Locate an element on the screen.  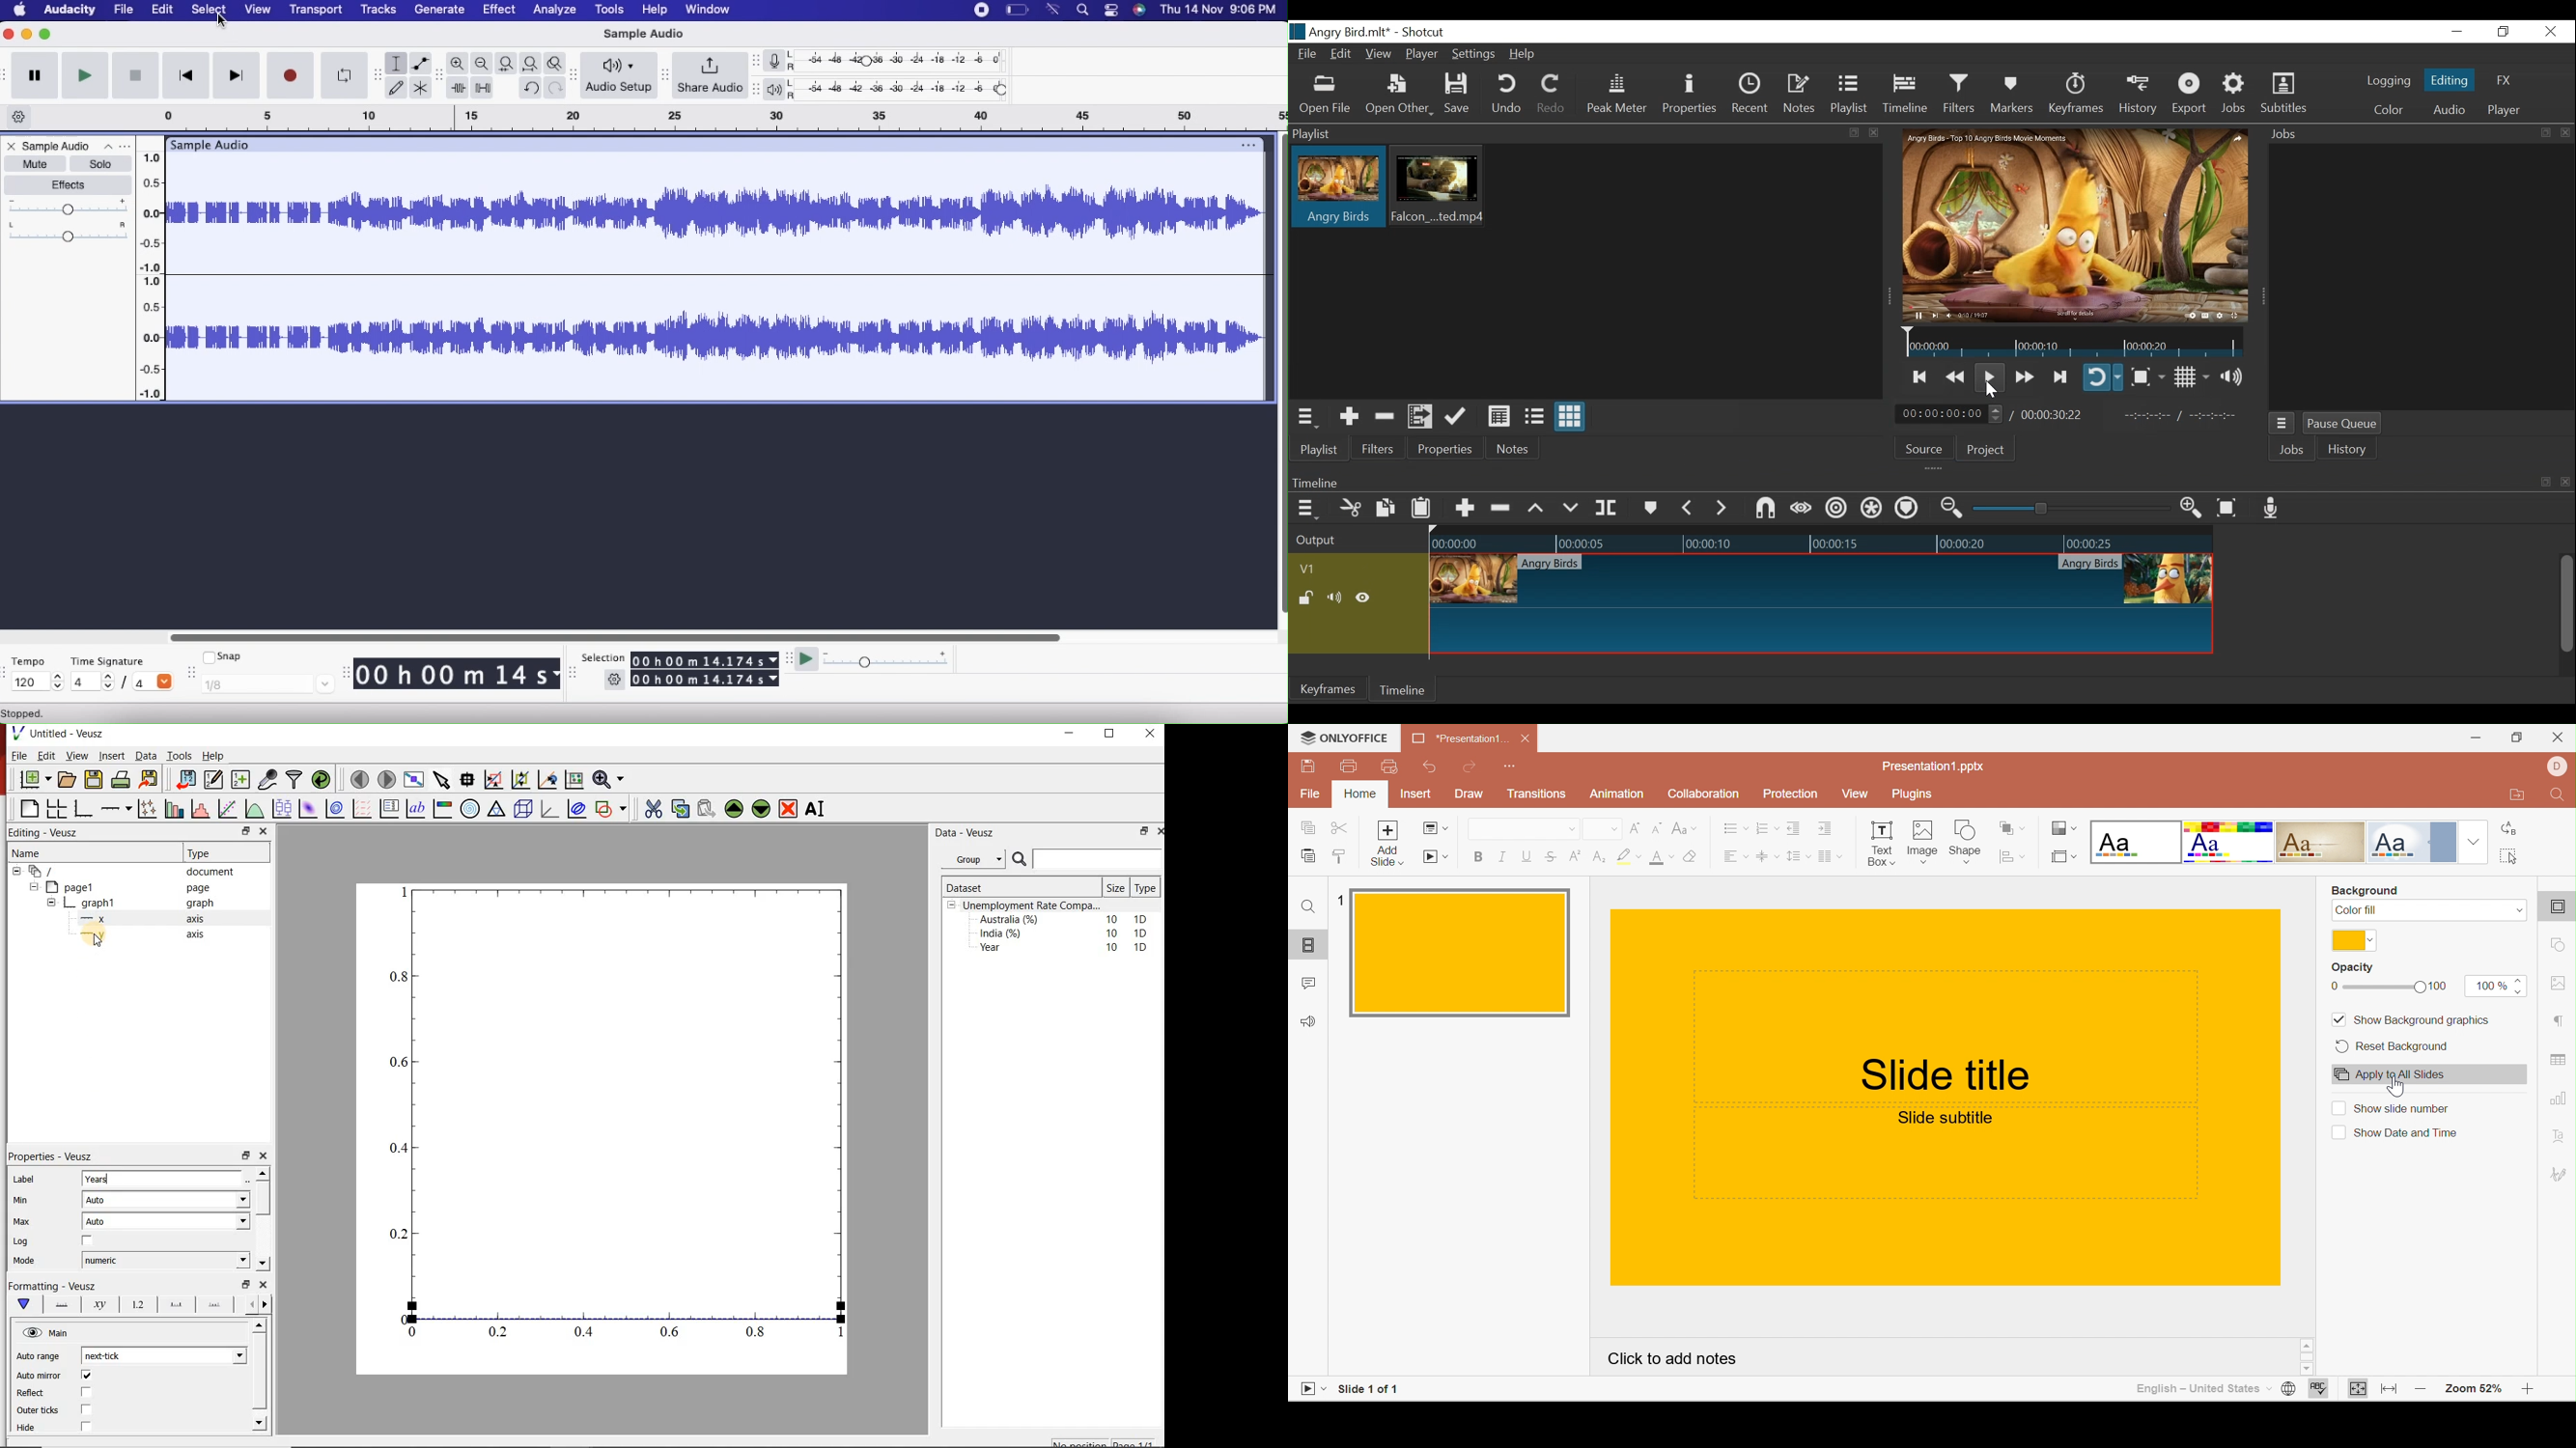
Vertical Scroll bar is located at coordinates (2569, 603).